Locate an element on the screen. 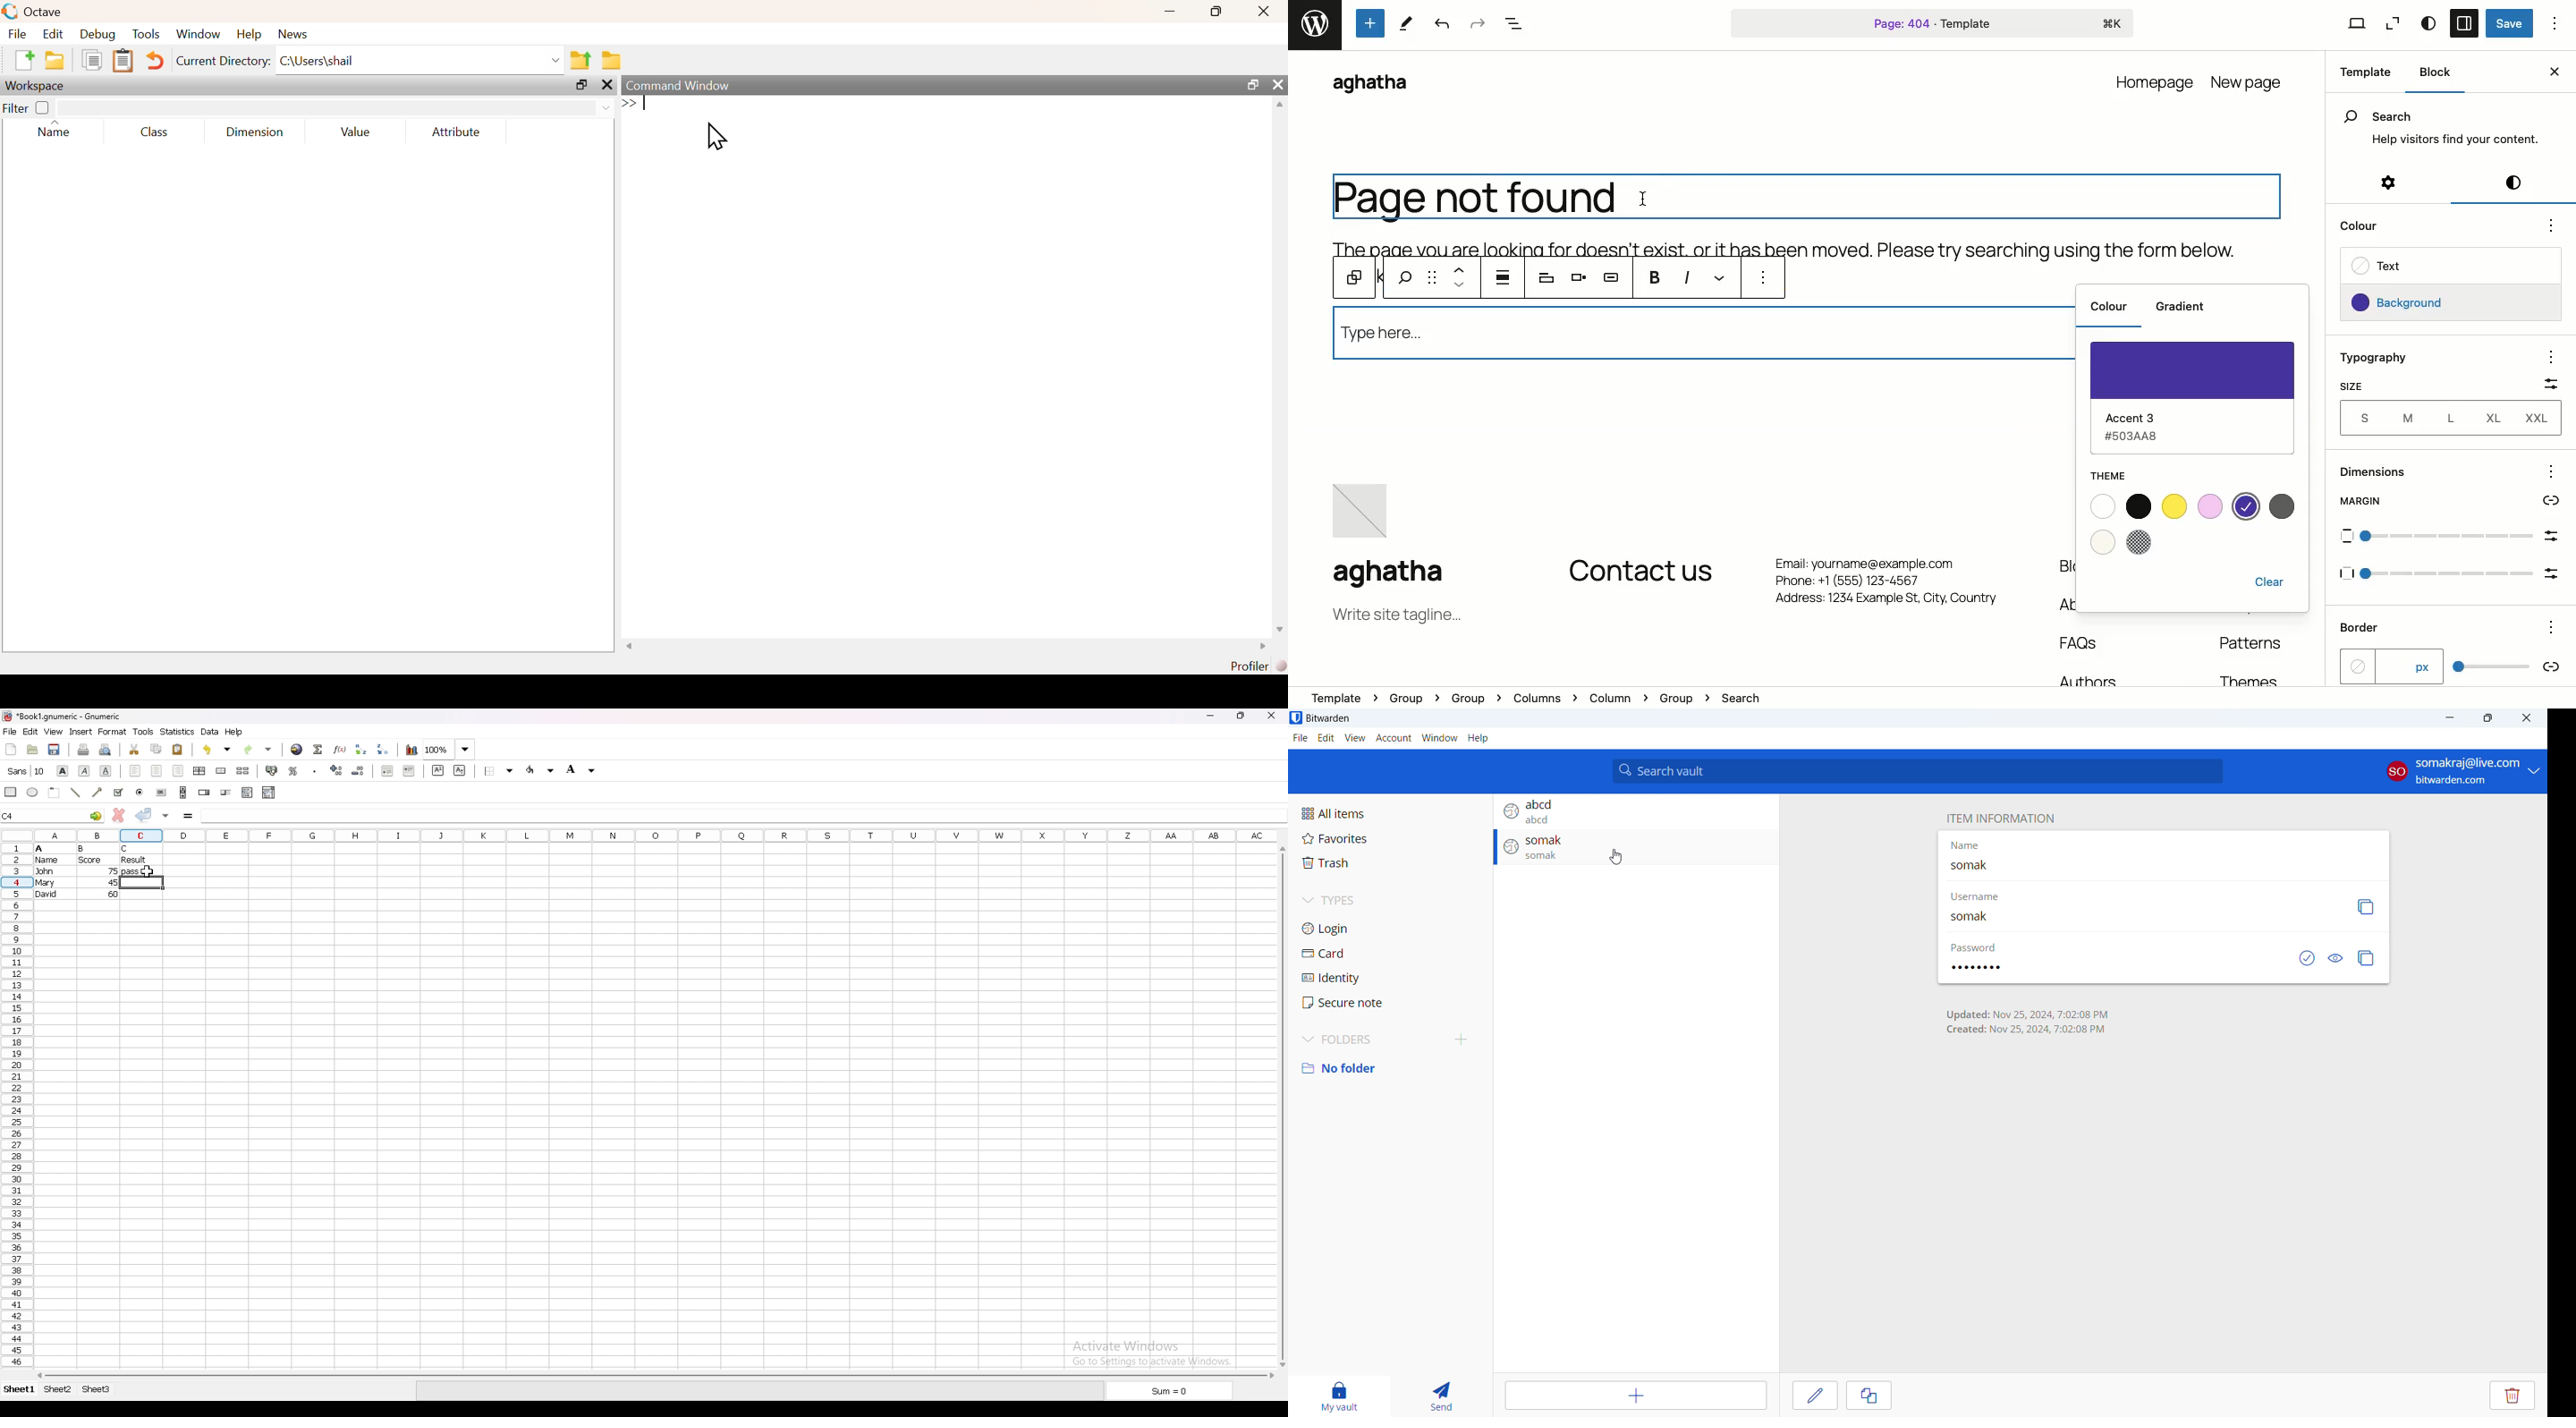 This screenshot has width=2576, height=1428. subscript is located at coordinates (460, 770).